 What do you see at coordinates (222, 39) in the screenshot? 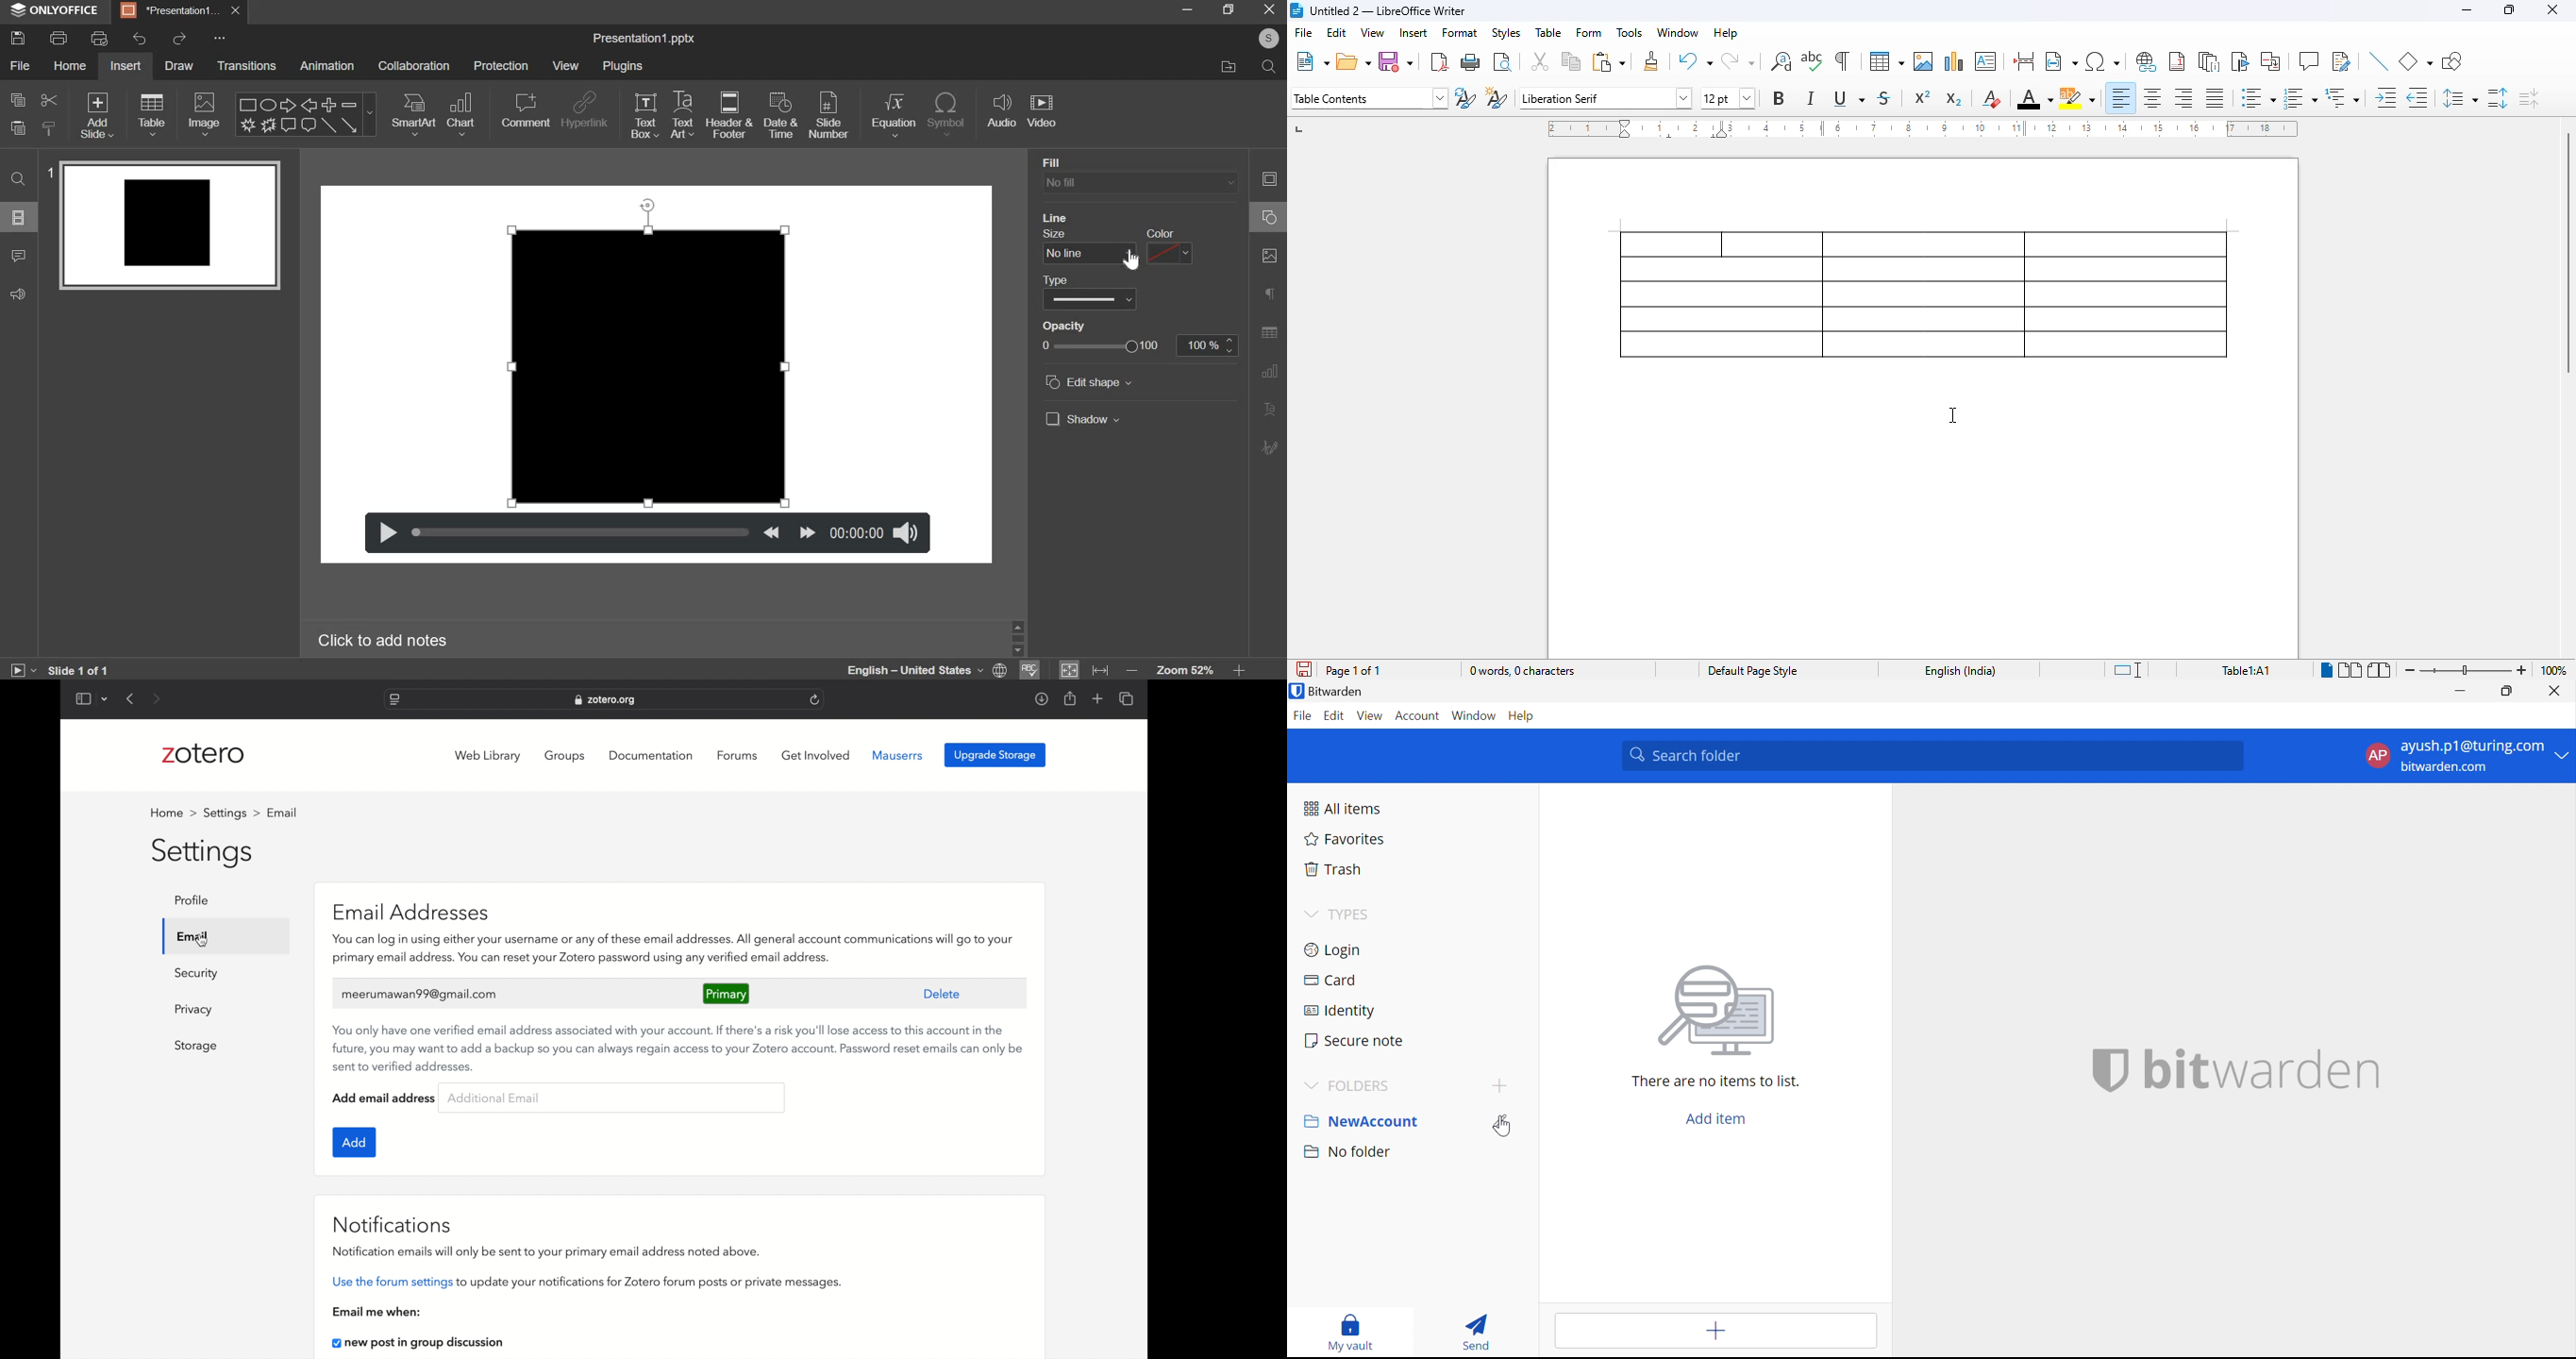
I see `More ` at bounding box center [222, 39].